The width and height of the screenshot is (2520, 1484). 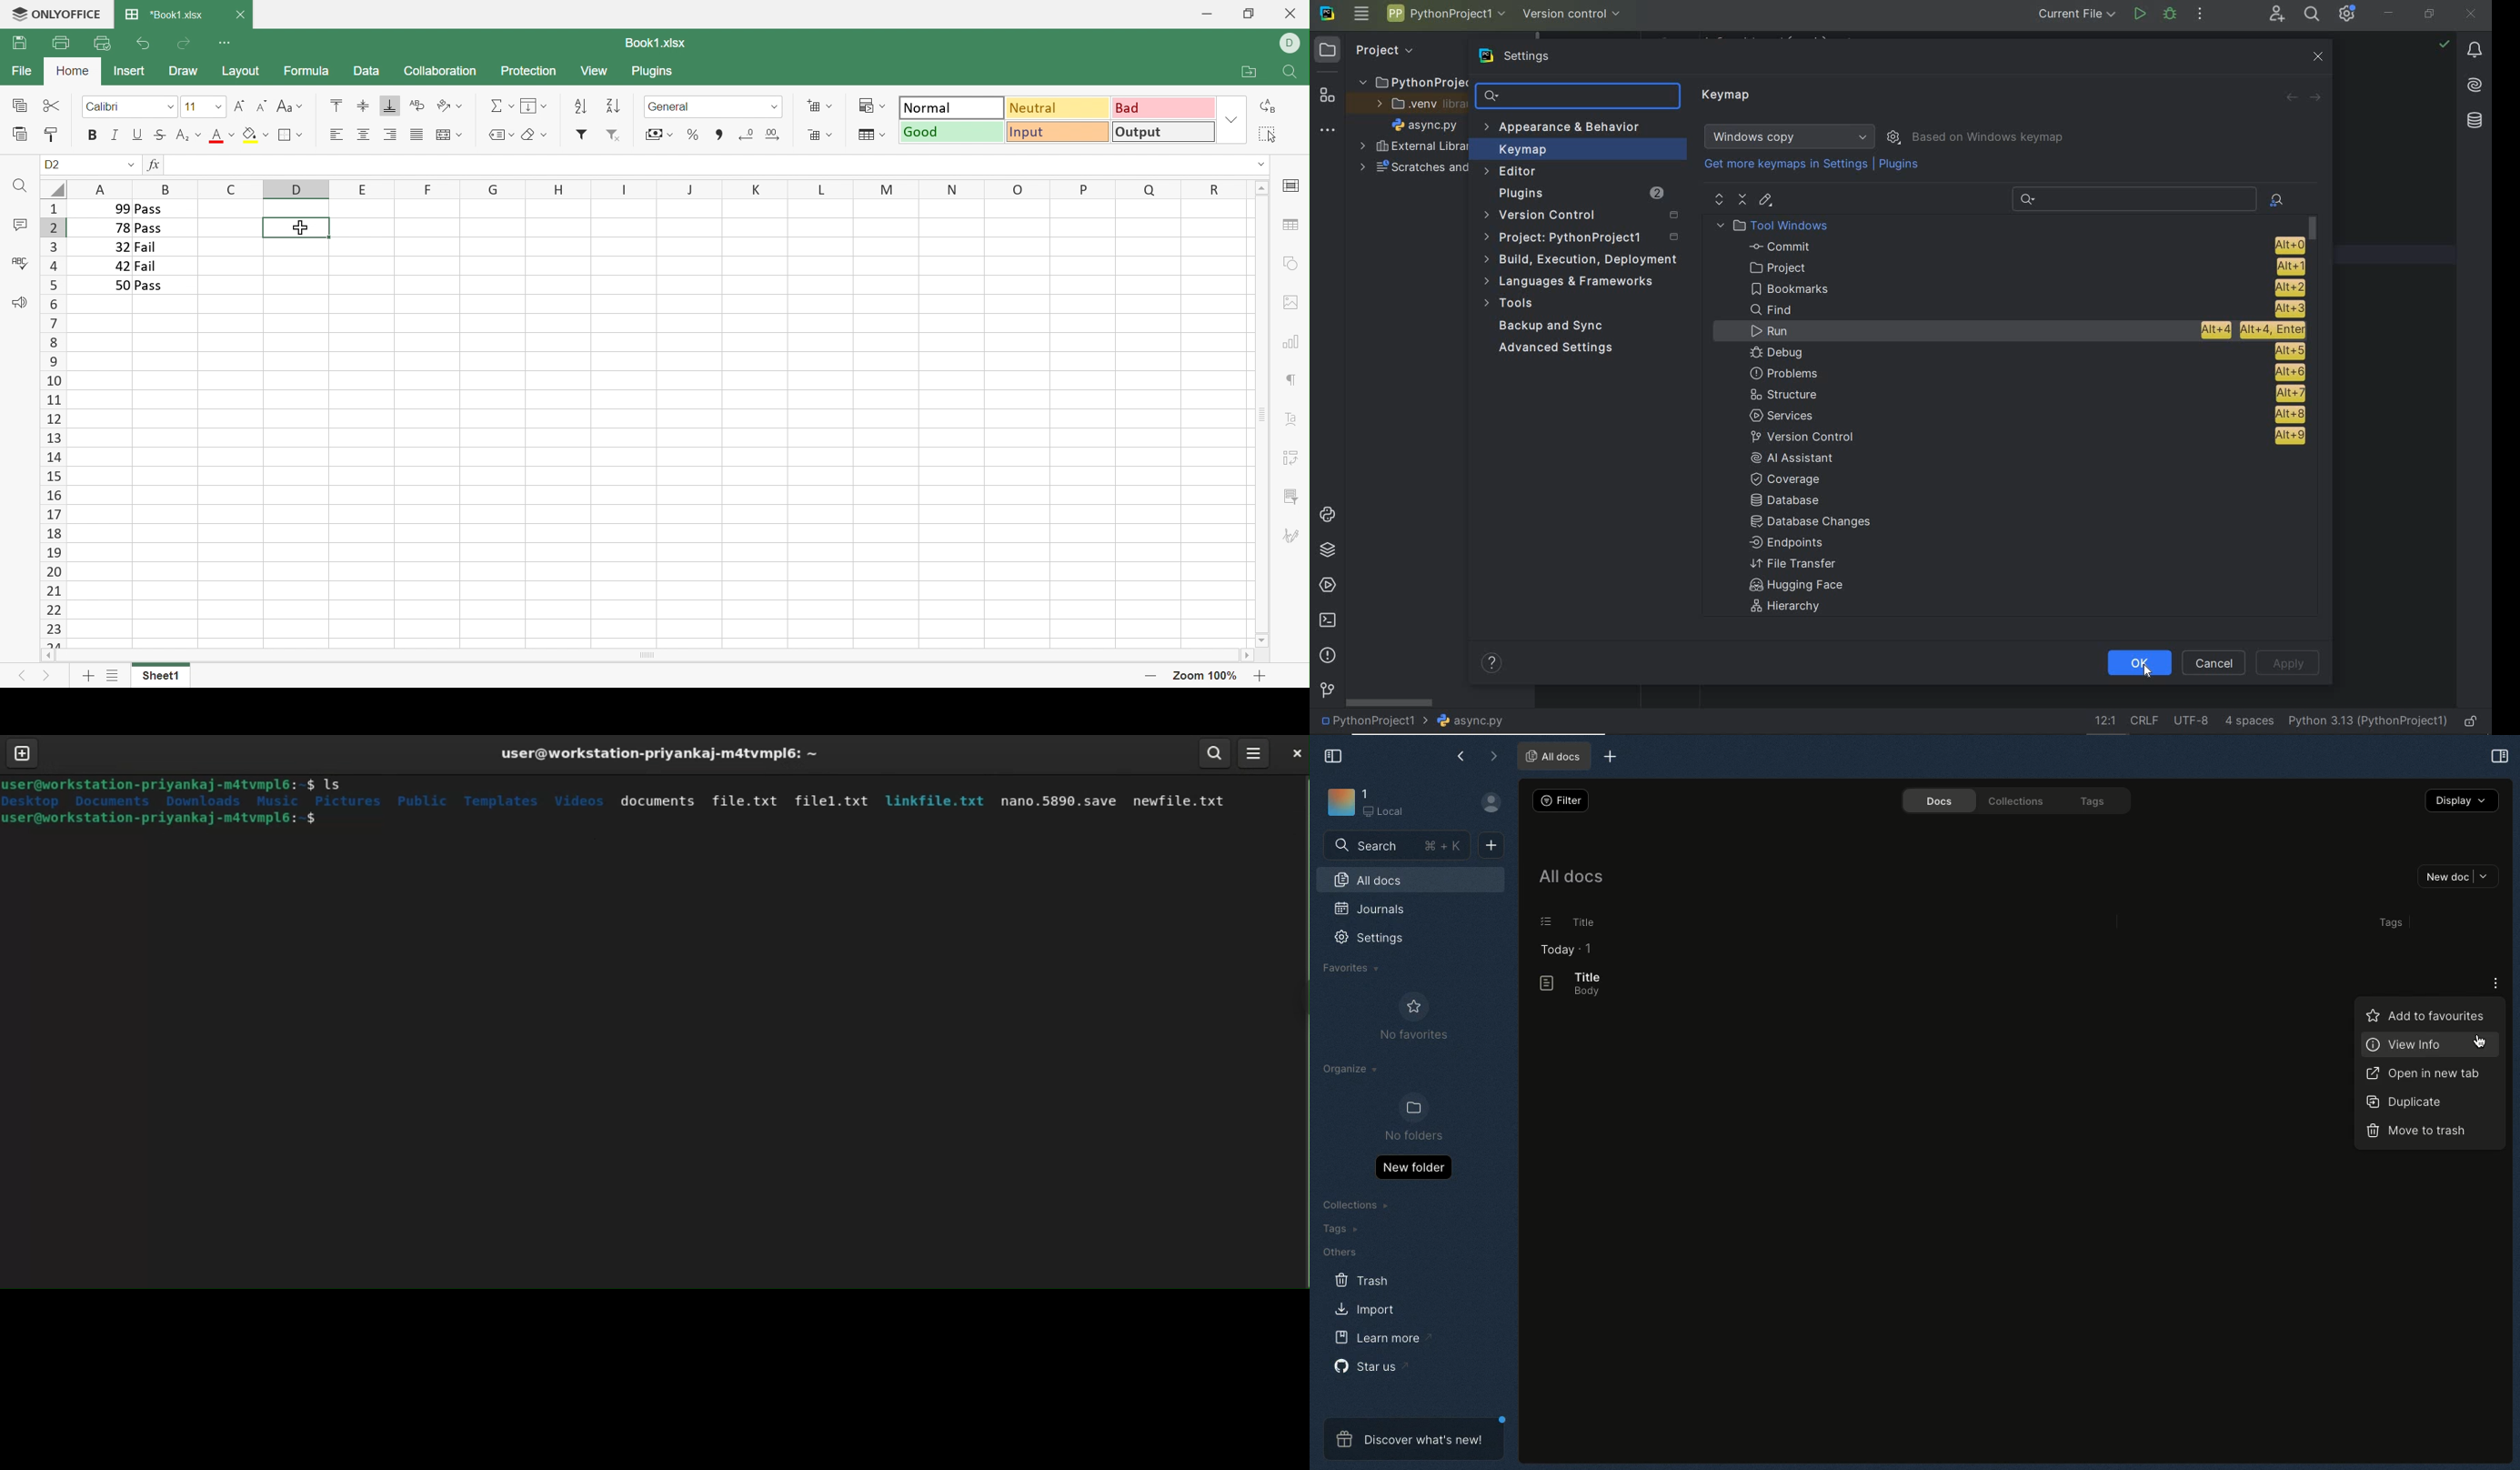 I want to click on Project name, so click(x=1446, y=16).